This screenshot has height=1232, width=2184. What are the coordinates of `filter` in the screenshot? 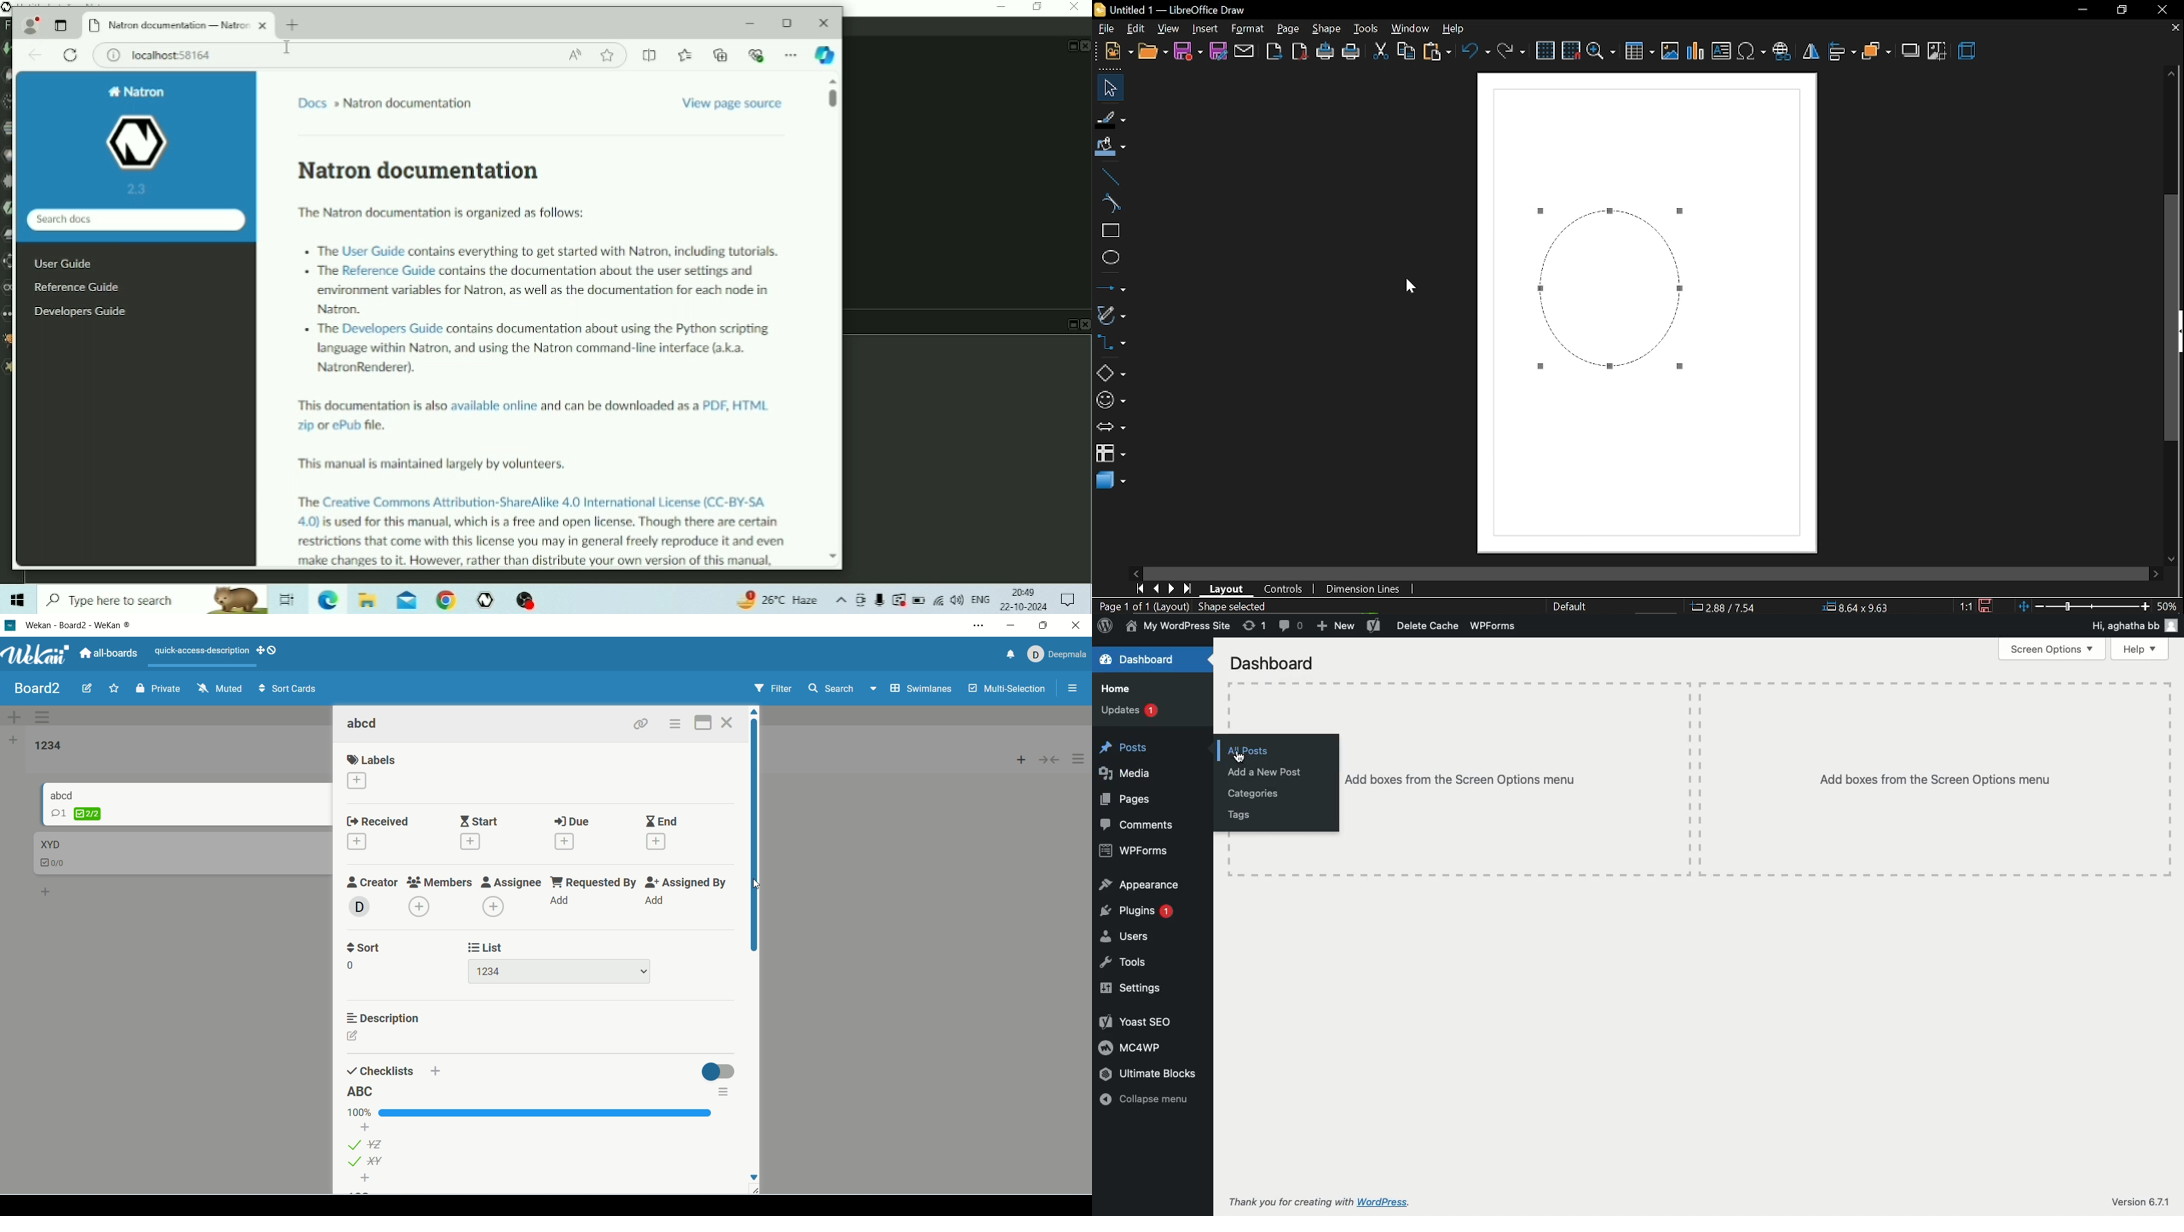 It's located at (773, 689).